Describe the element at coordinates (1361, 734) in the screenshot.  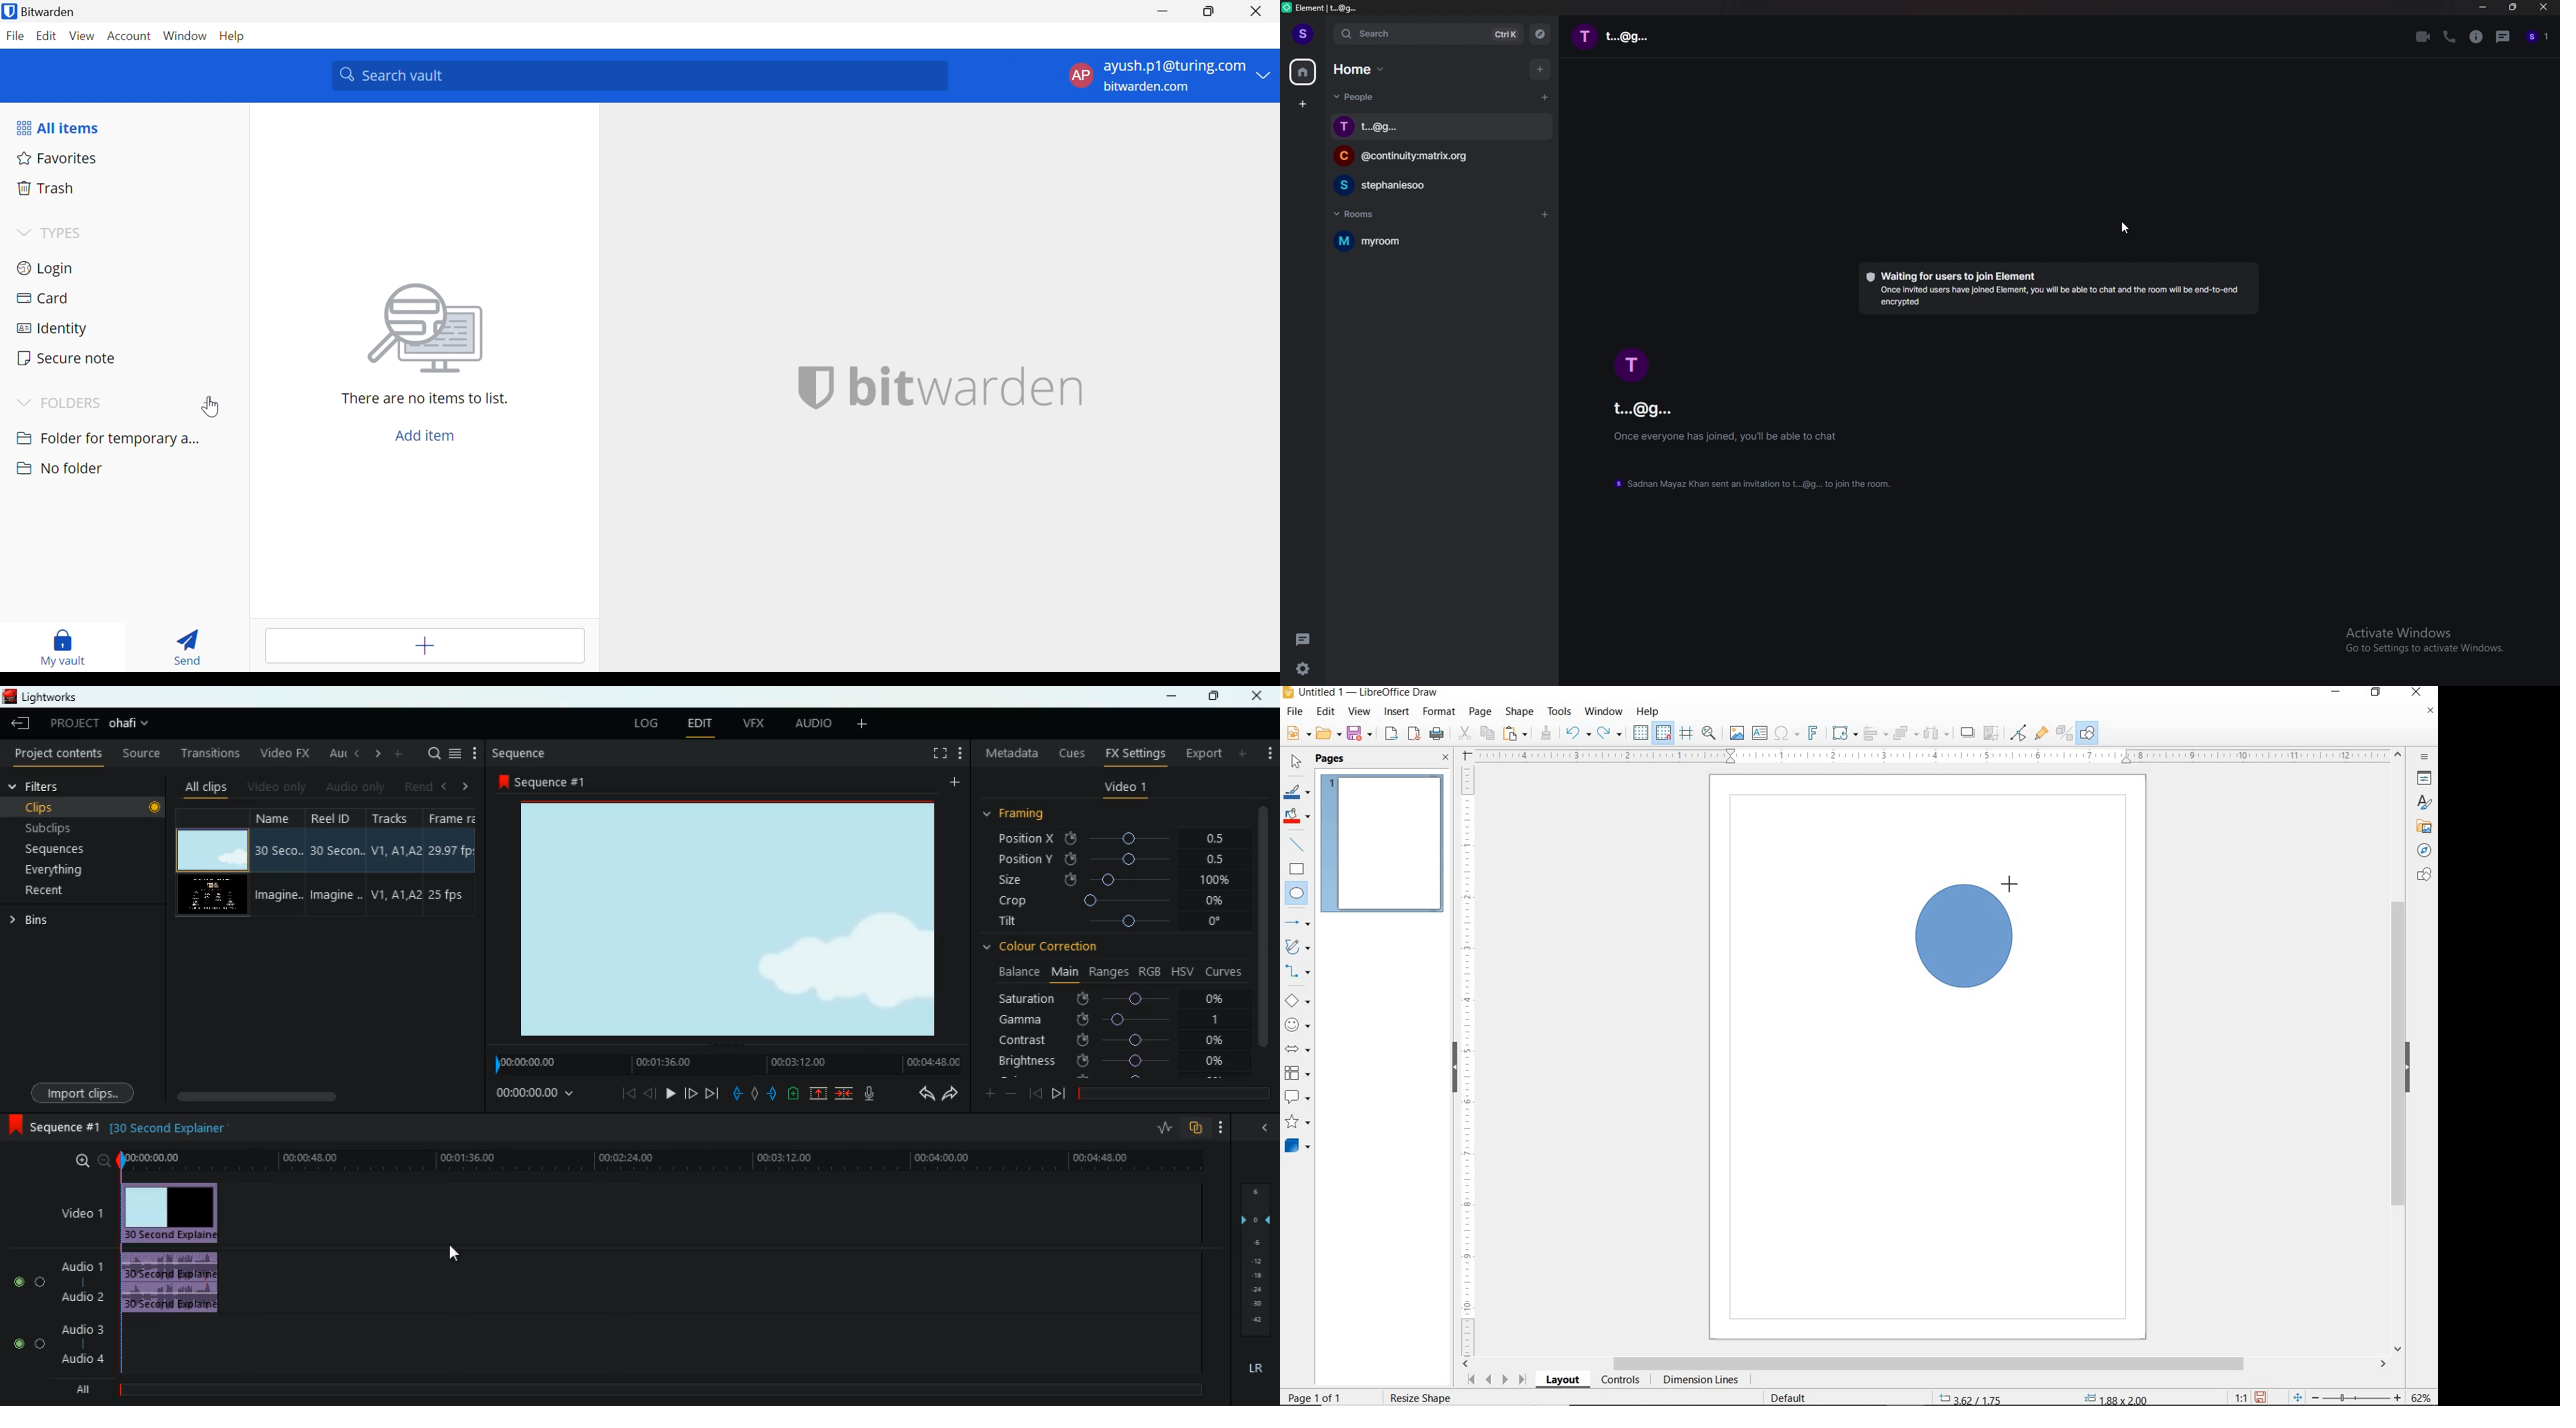
I see `SAVE` at that location.